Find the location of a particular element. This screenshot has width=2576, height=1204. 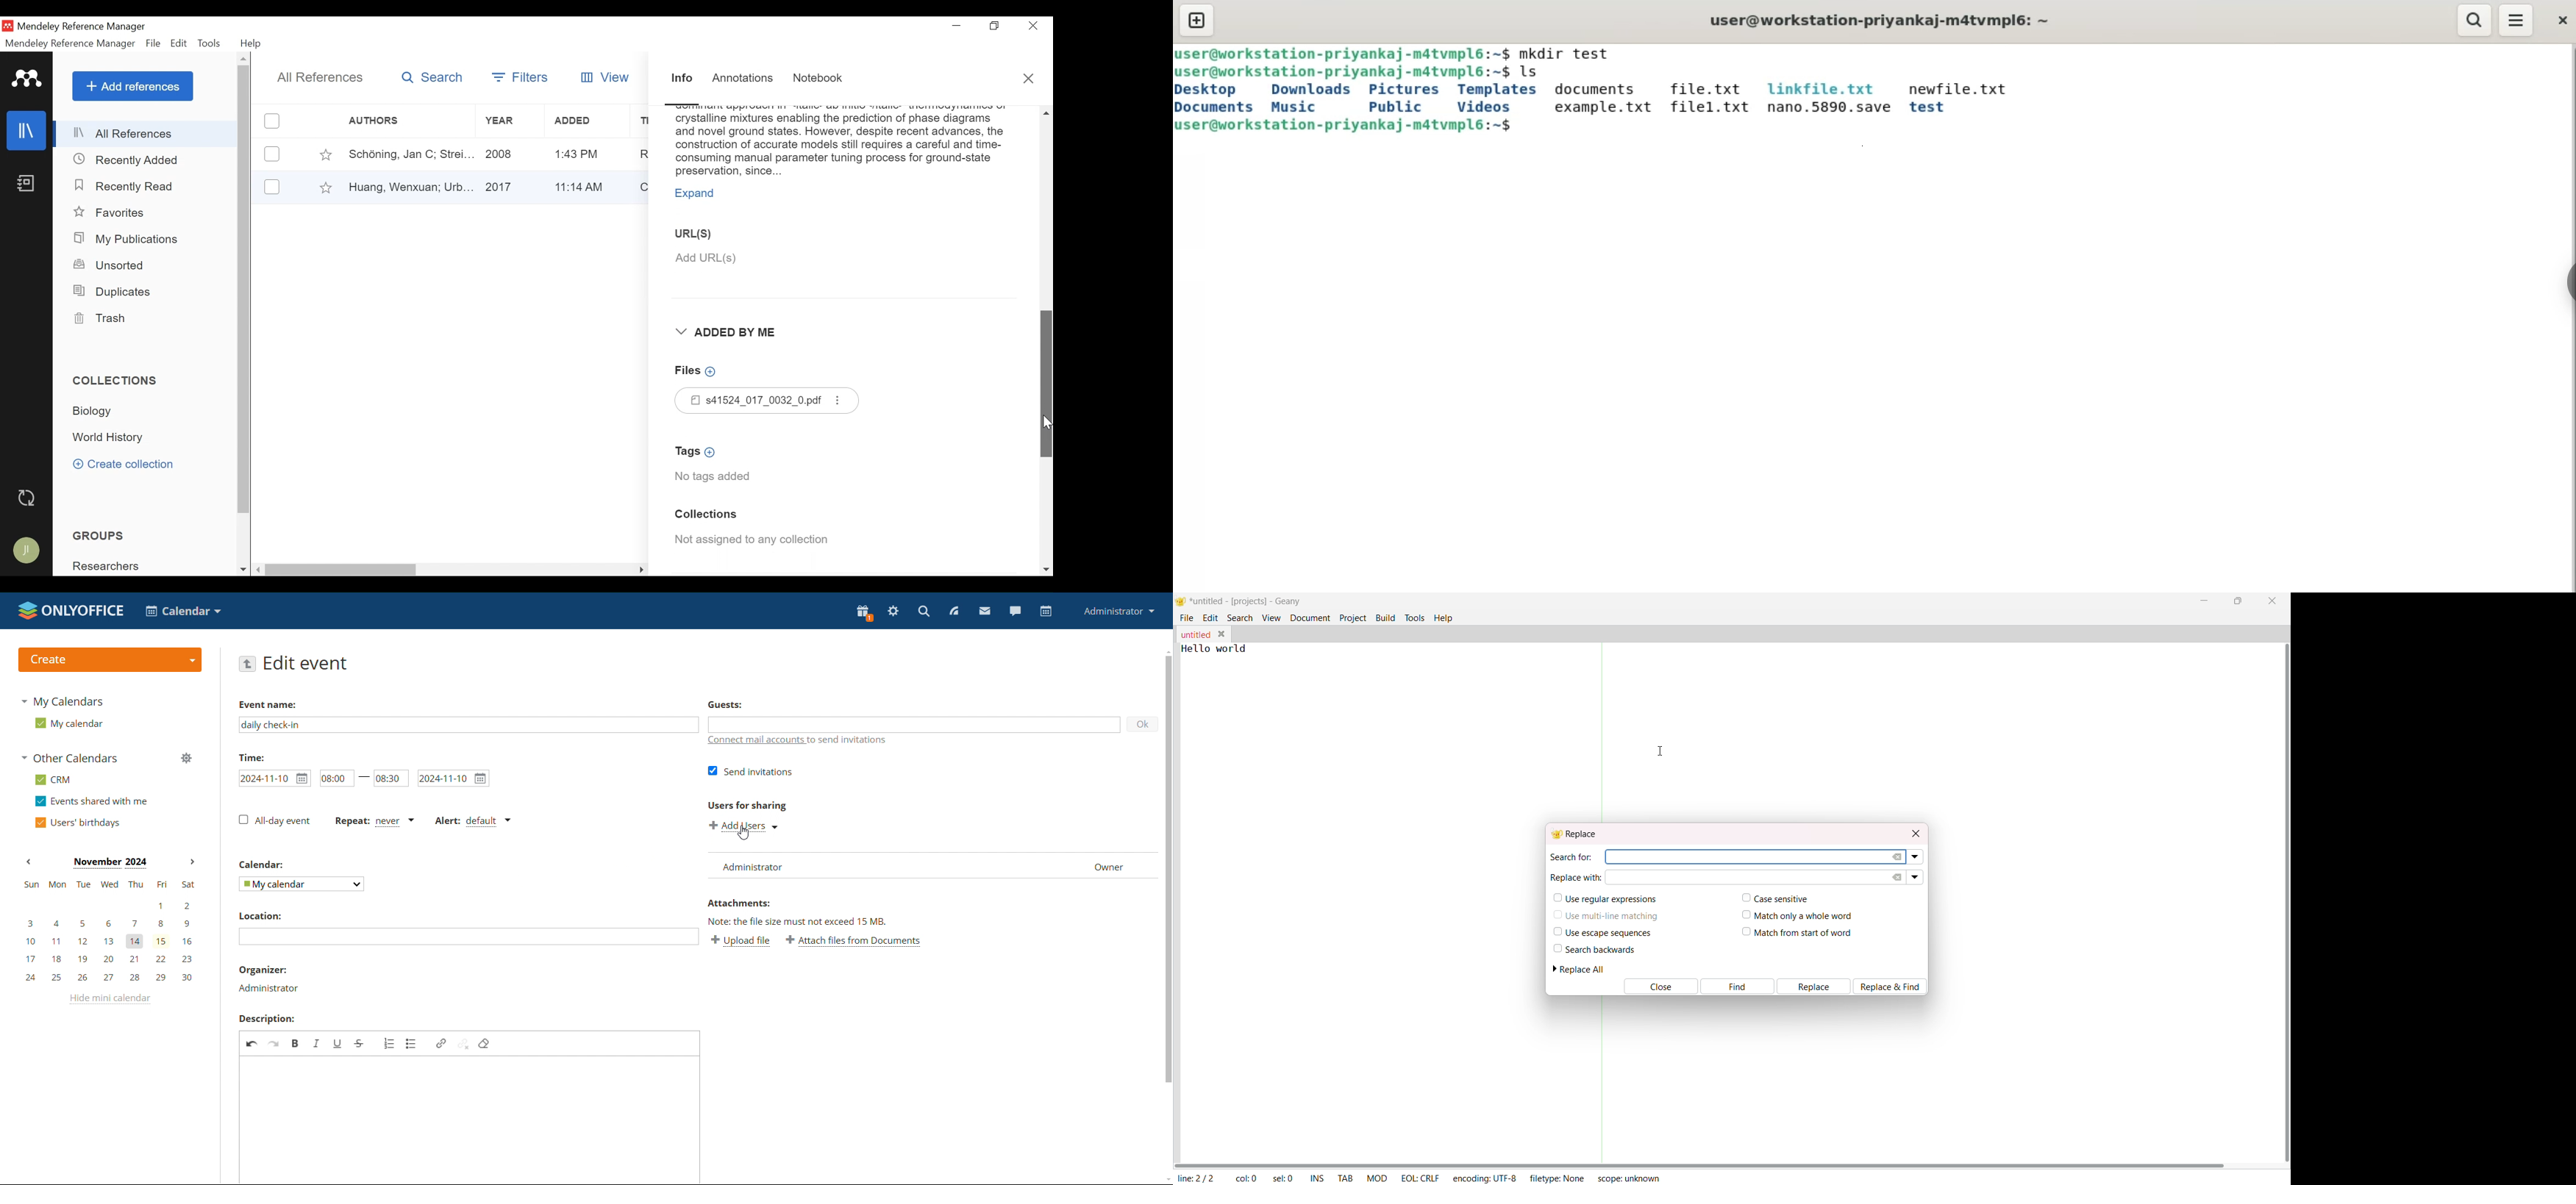

No tags added is located at coordinates (765, 478).